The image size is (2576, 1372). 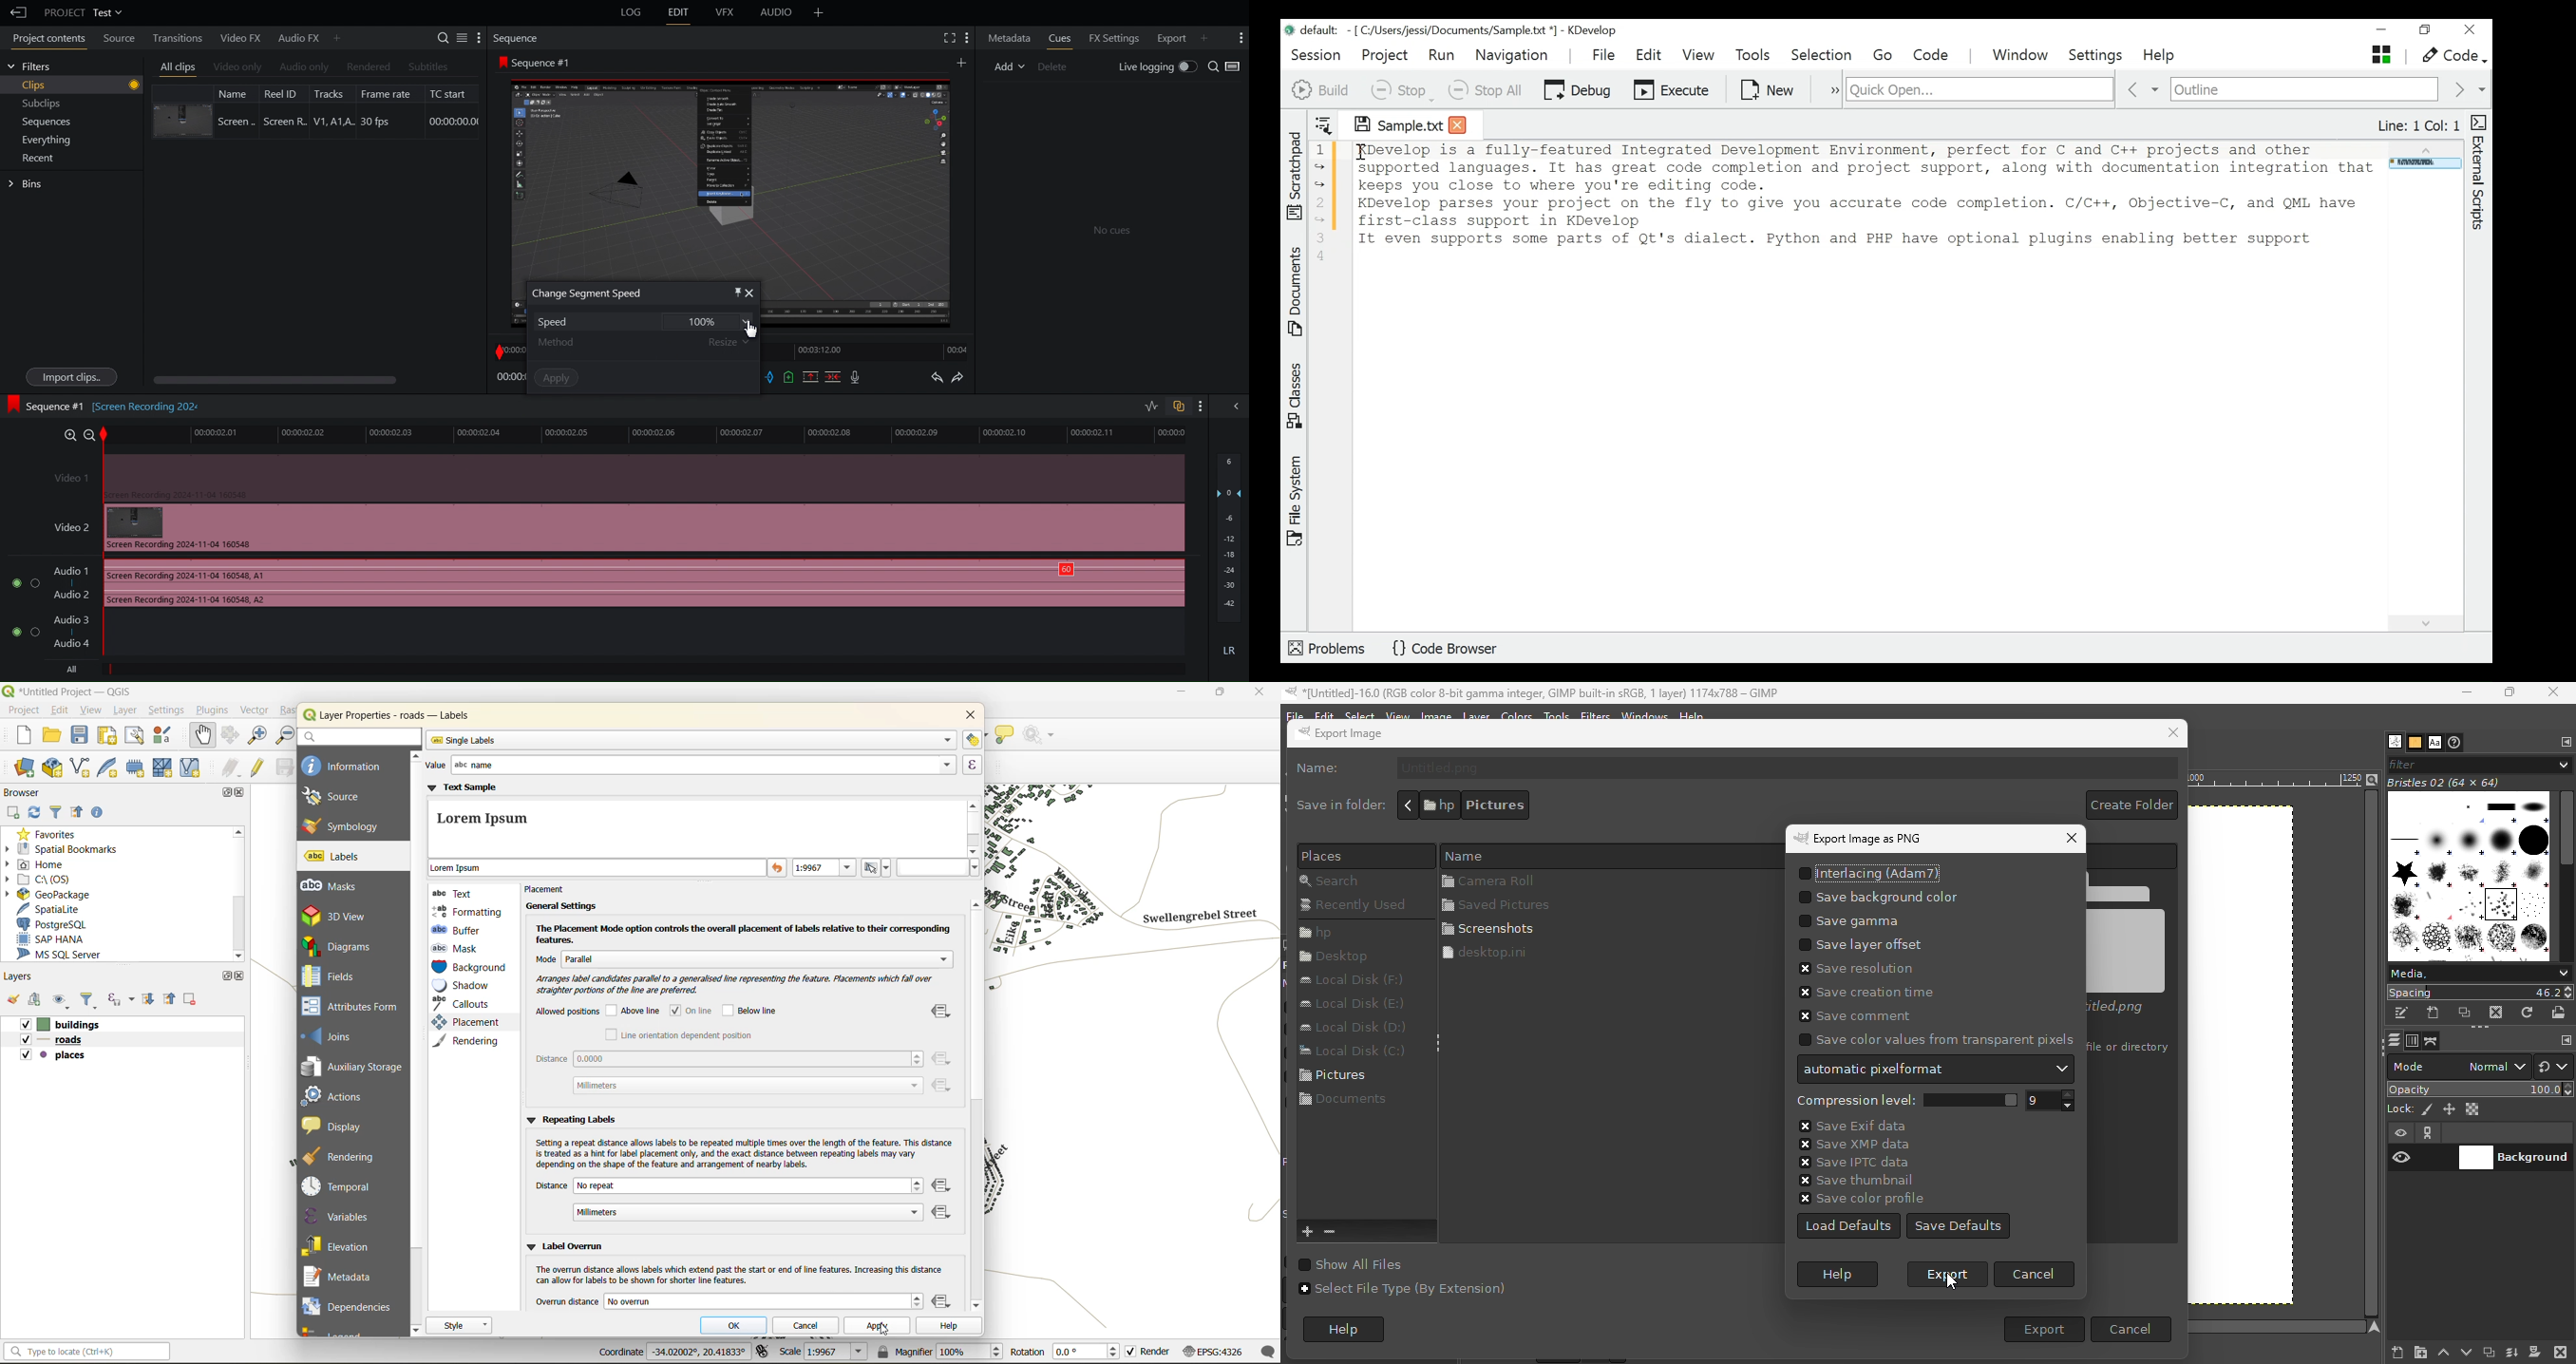 What do you see at coordinates (70, 377) in the screenshot?
I see `Import clips` at bounding box center [70, 377].